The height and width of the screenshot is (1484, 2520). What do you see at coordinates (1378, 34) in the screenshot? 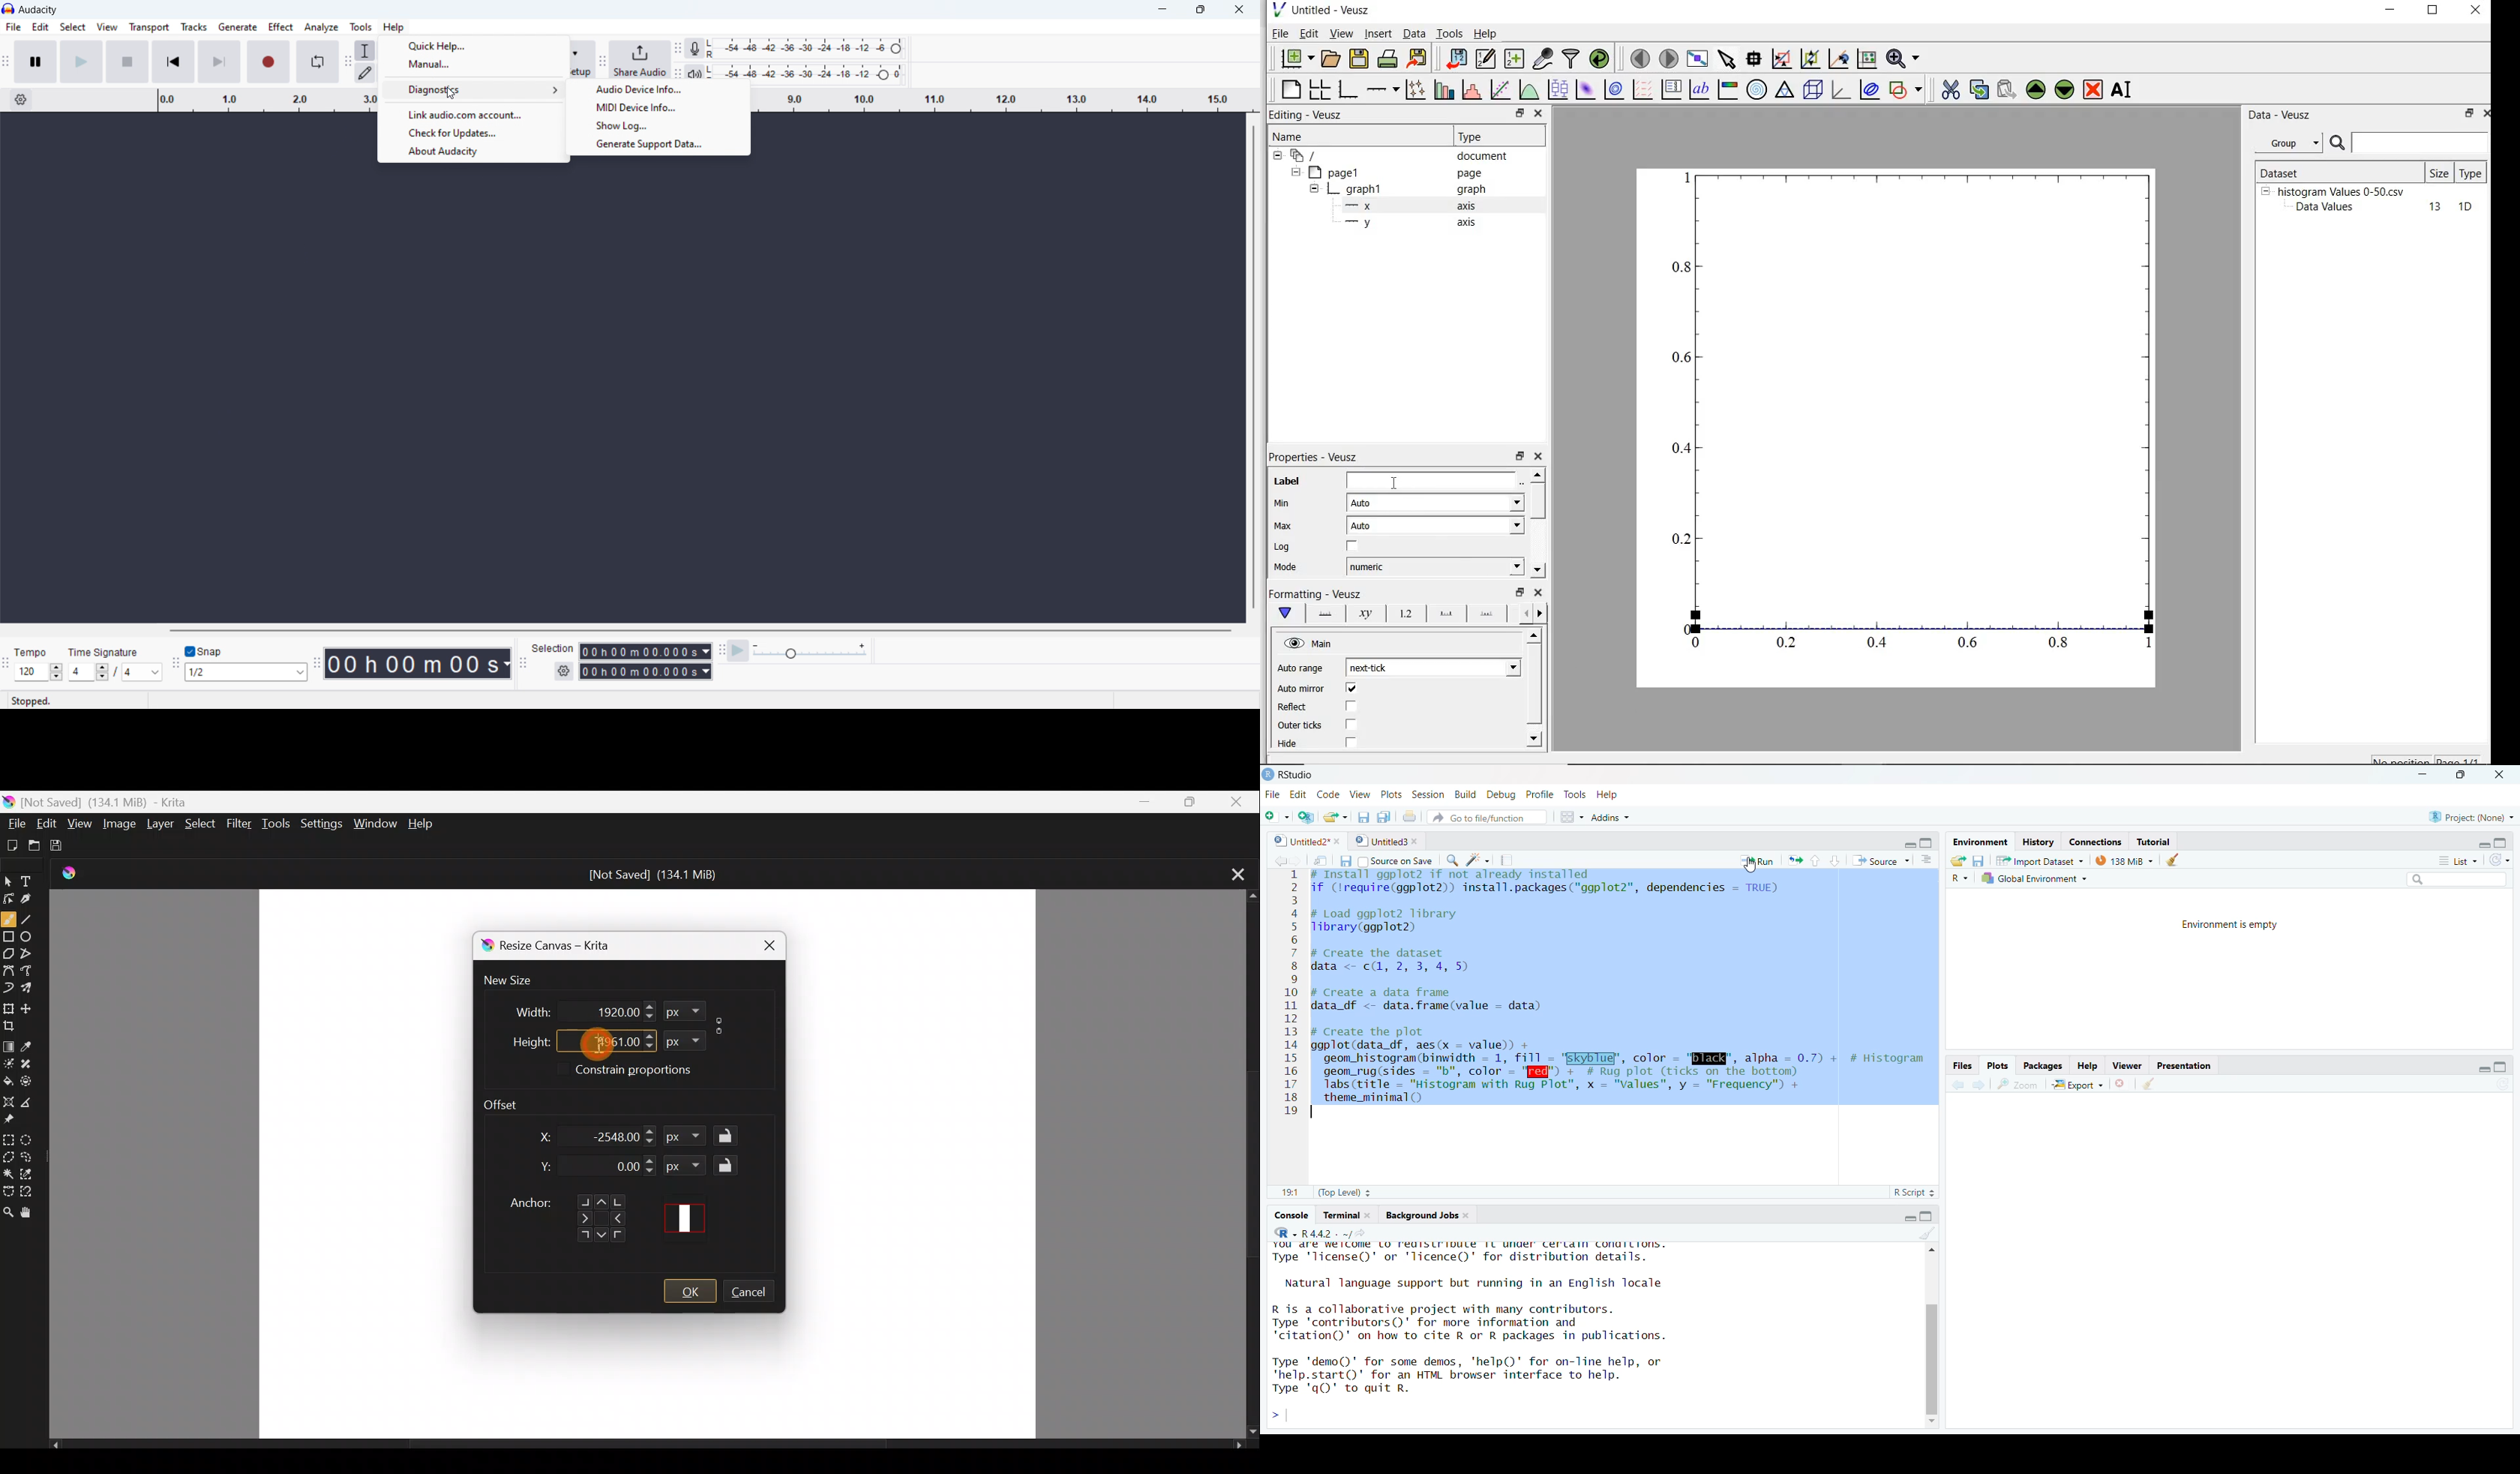
I see `insert` at bounding box center [1378, 34].